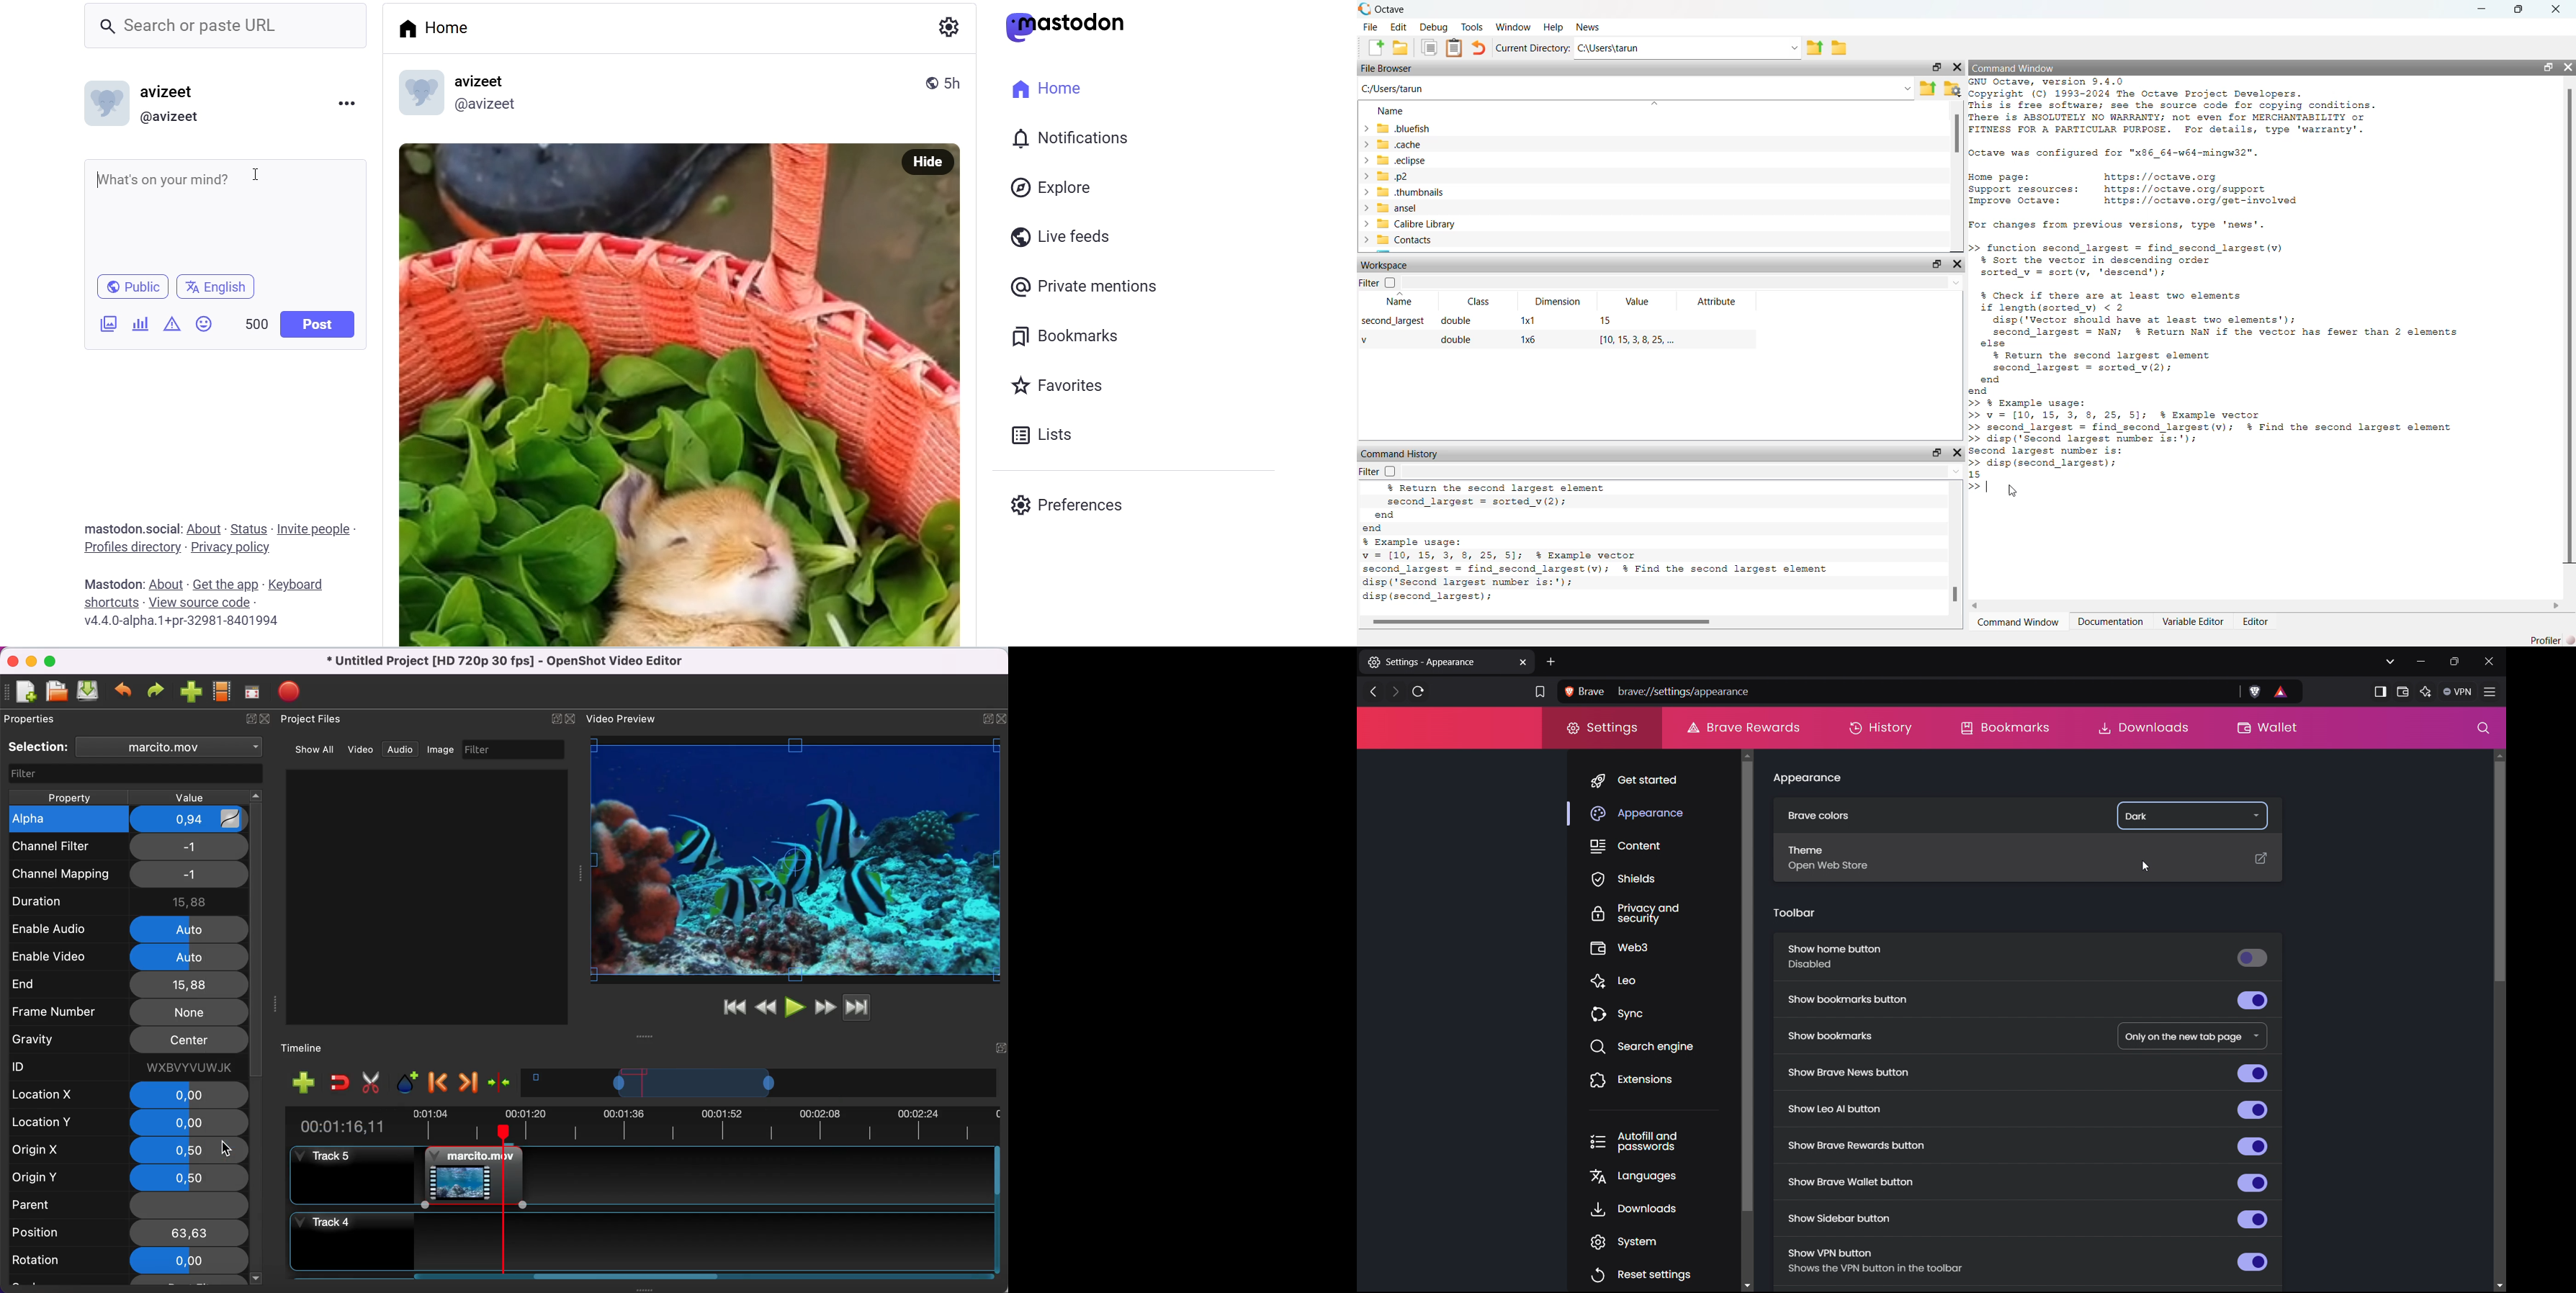 The width and height of the screenshot is (2576, 1316). I want to click on Location Y, so click(52, 1122).